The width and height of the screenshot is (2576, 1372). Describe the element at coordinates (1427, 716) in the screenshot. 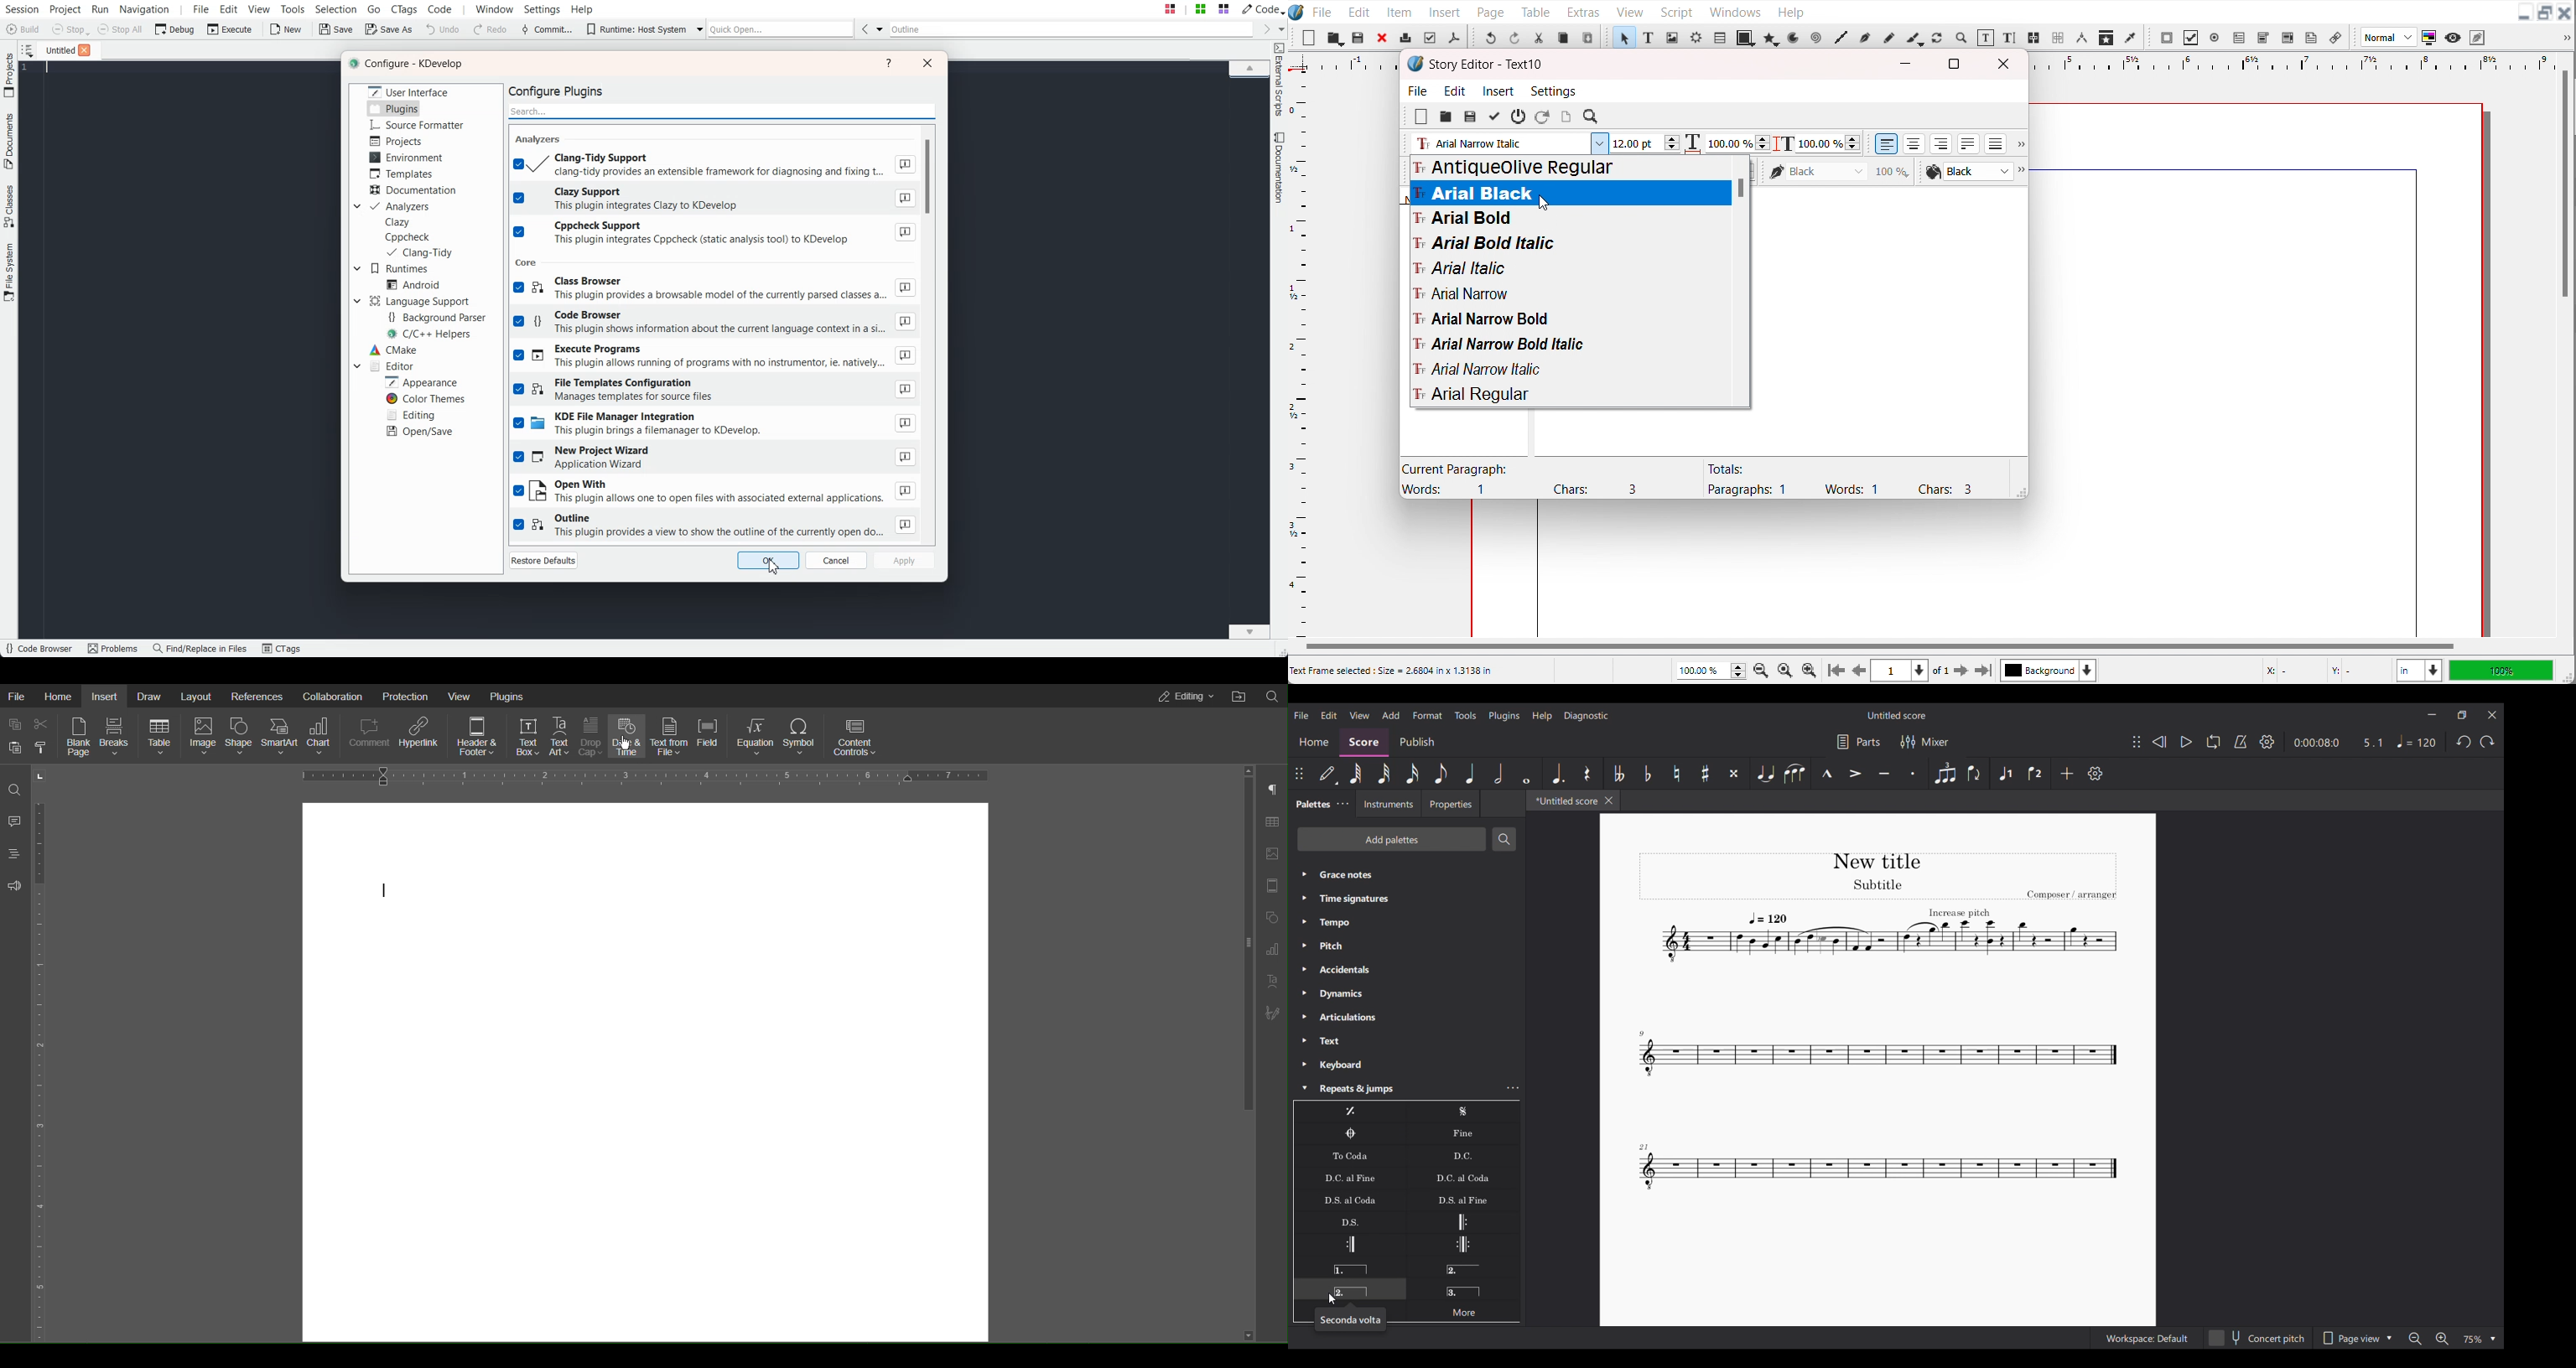

I see `Format menu` at that location.